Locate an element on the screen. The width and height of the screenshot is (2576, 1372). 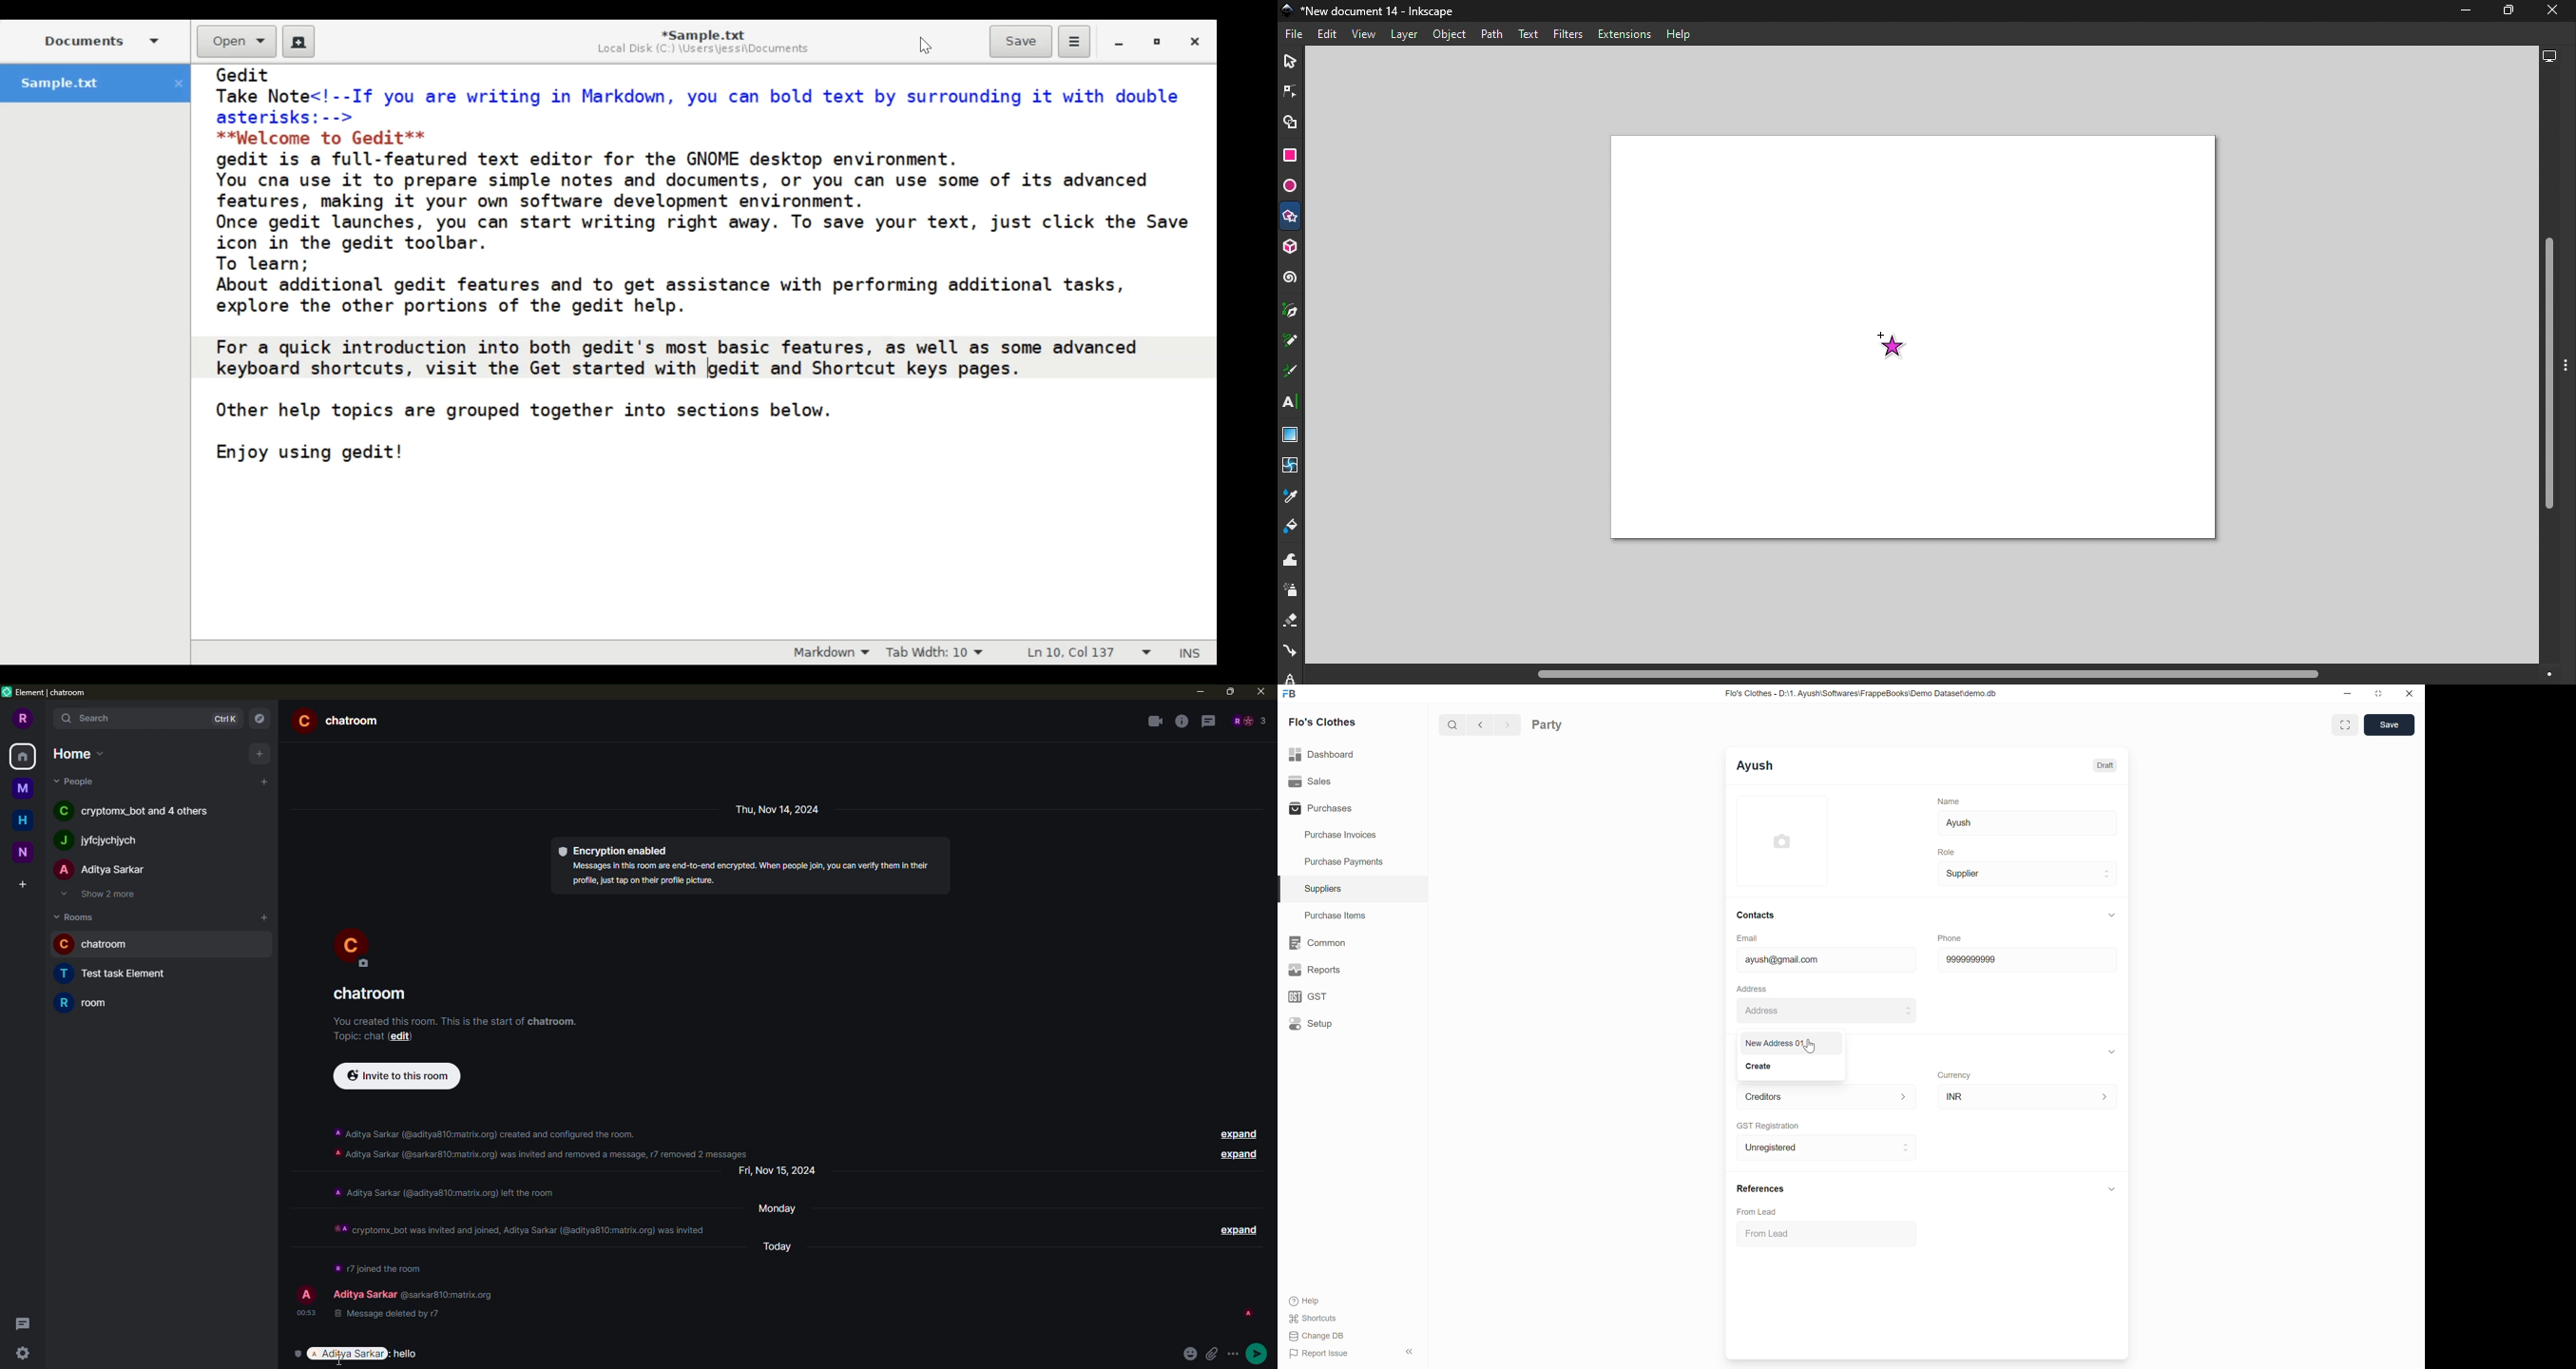
Collapse is located at coordinates (2112, 915).